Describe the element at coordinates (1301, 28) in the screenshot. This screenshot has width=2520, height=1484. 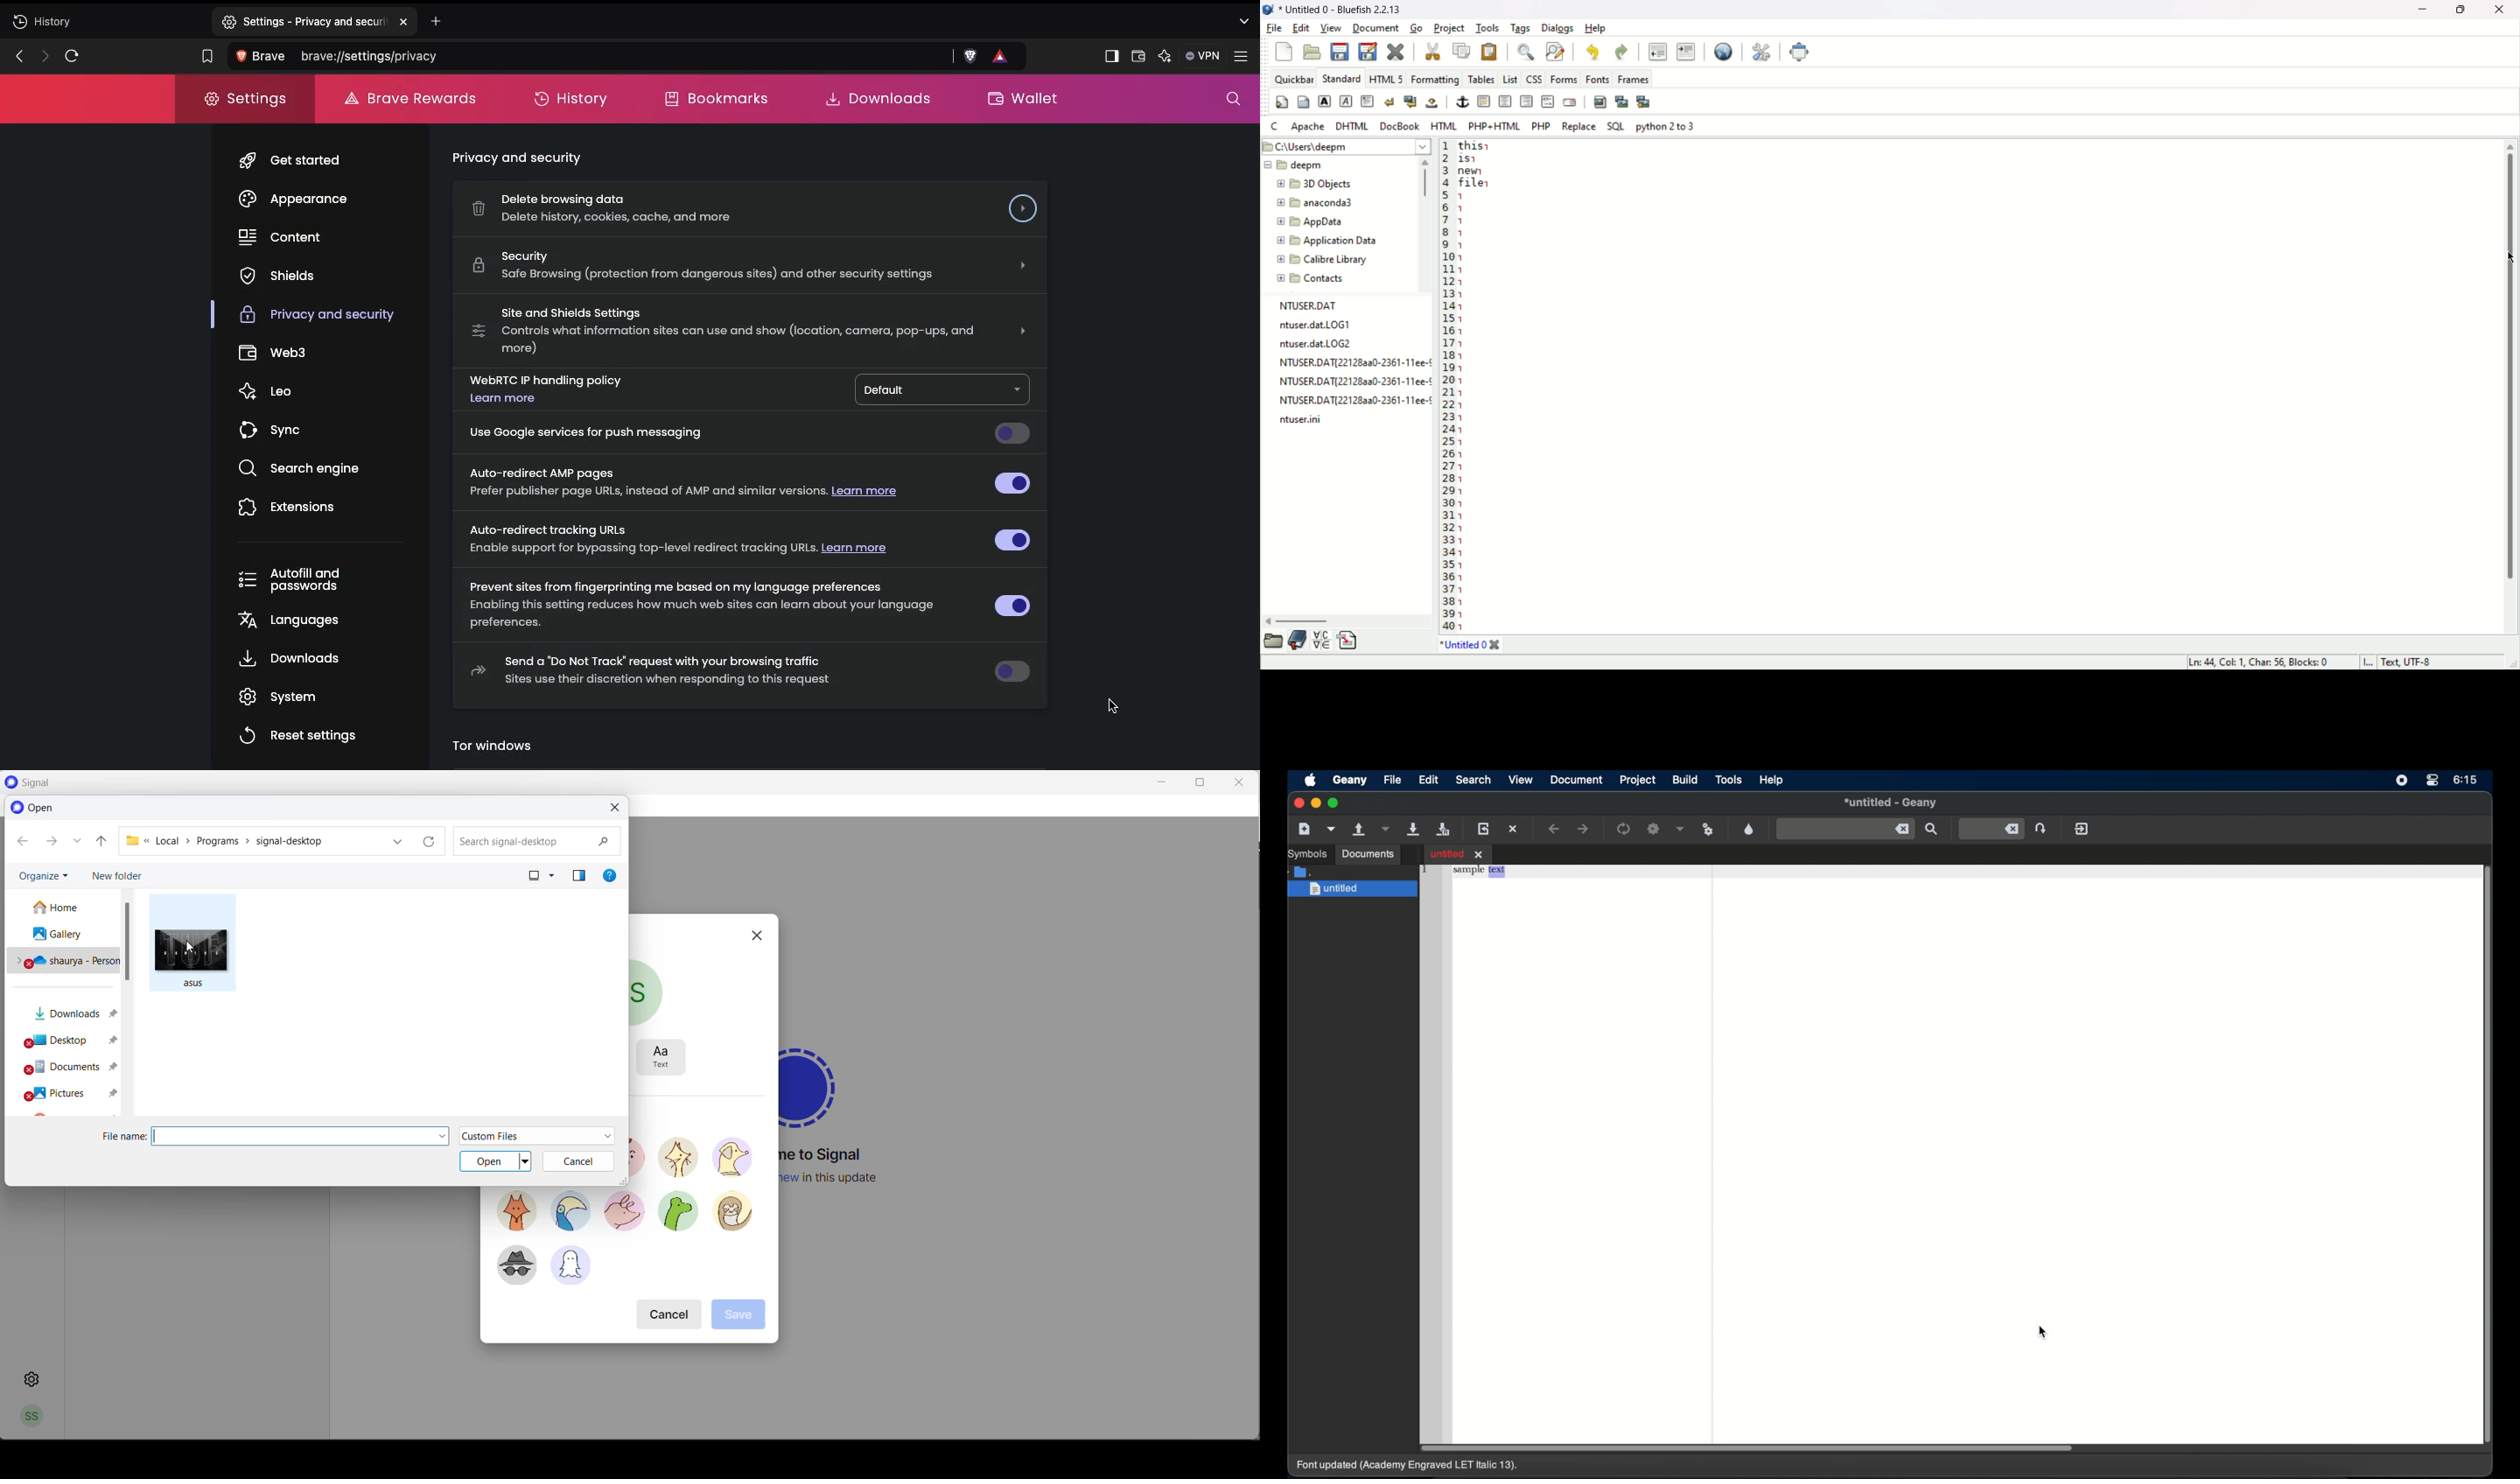
I see `edit` at that location.